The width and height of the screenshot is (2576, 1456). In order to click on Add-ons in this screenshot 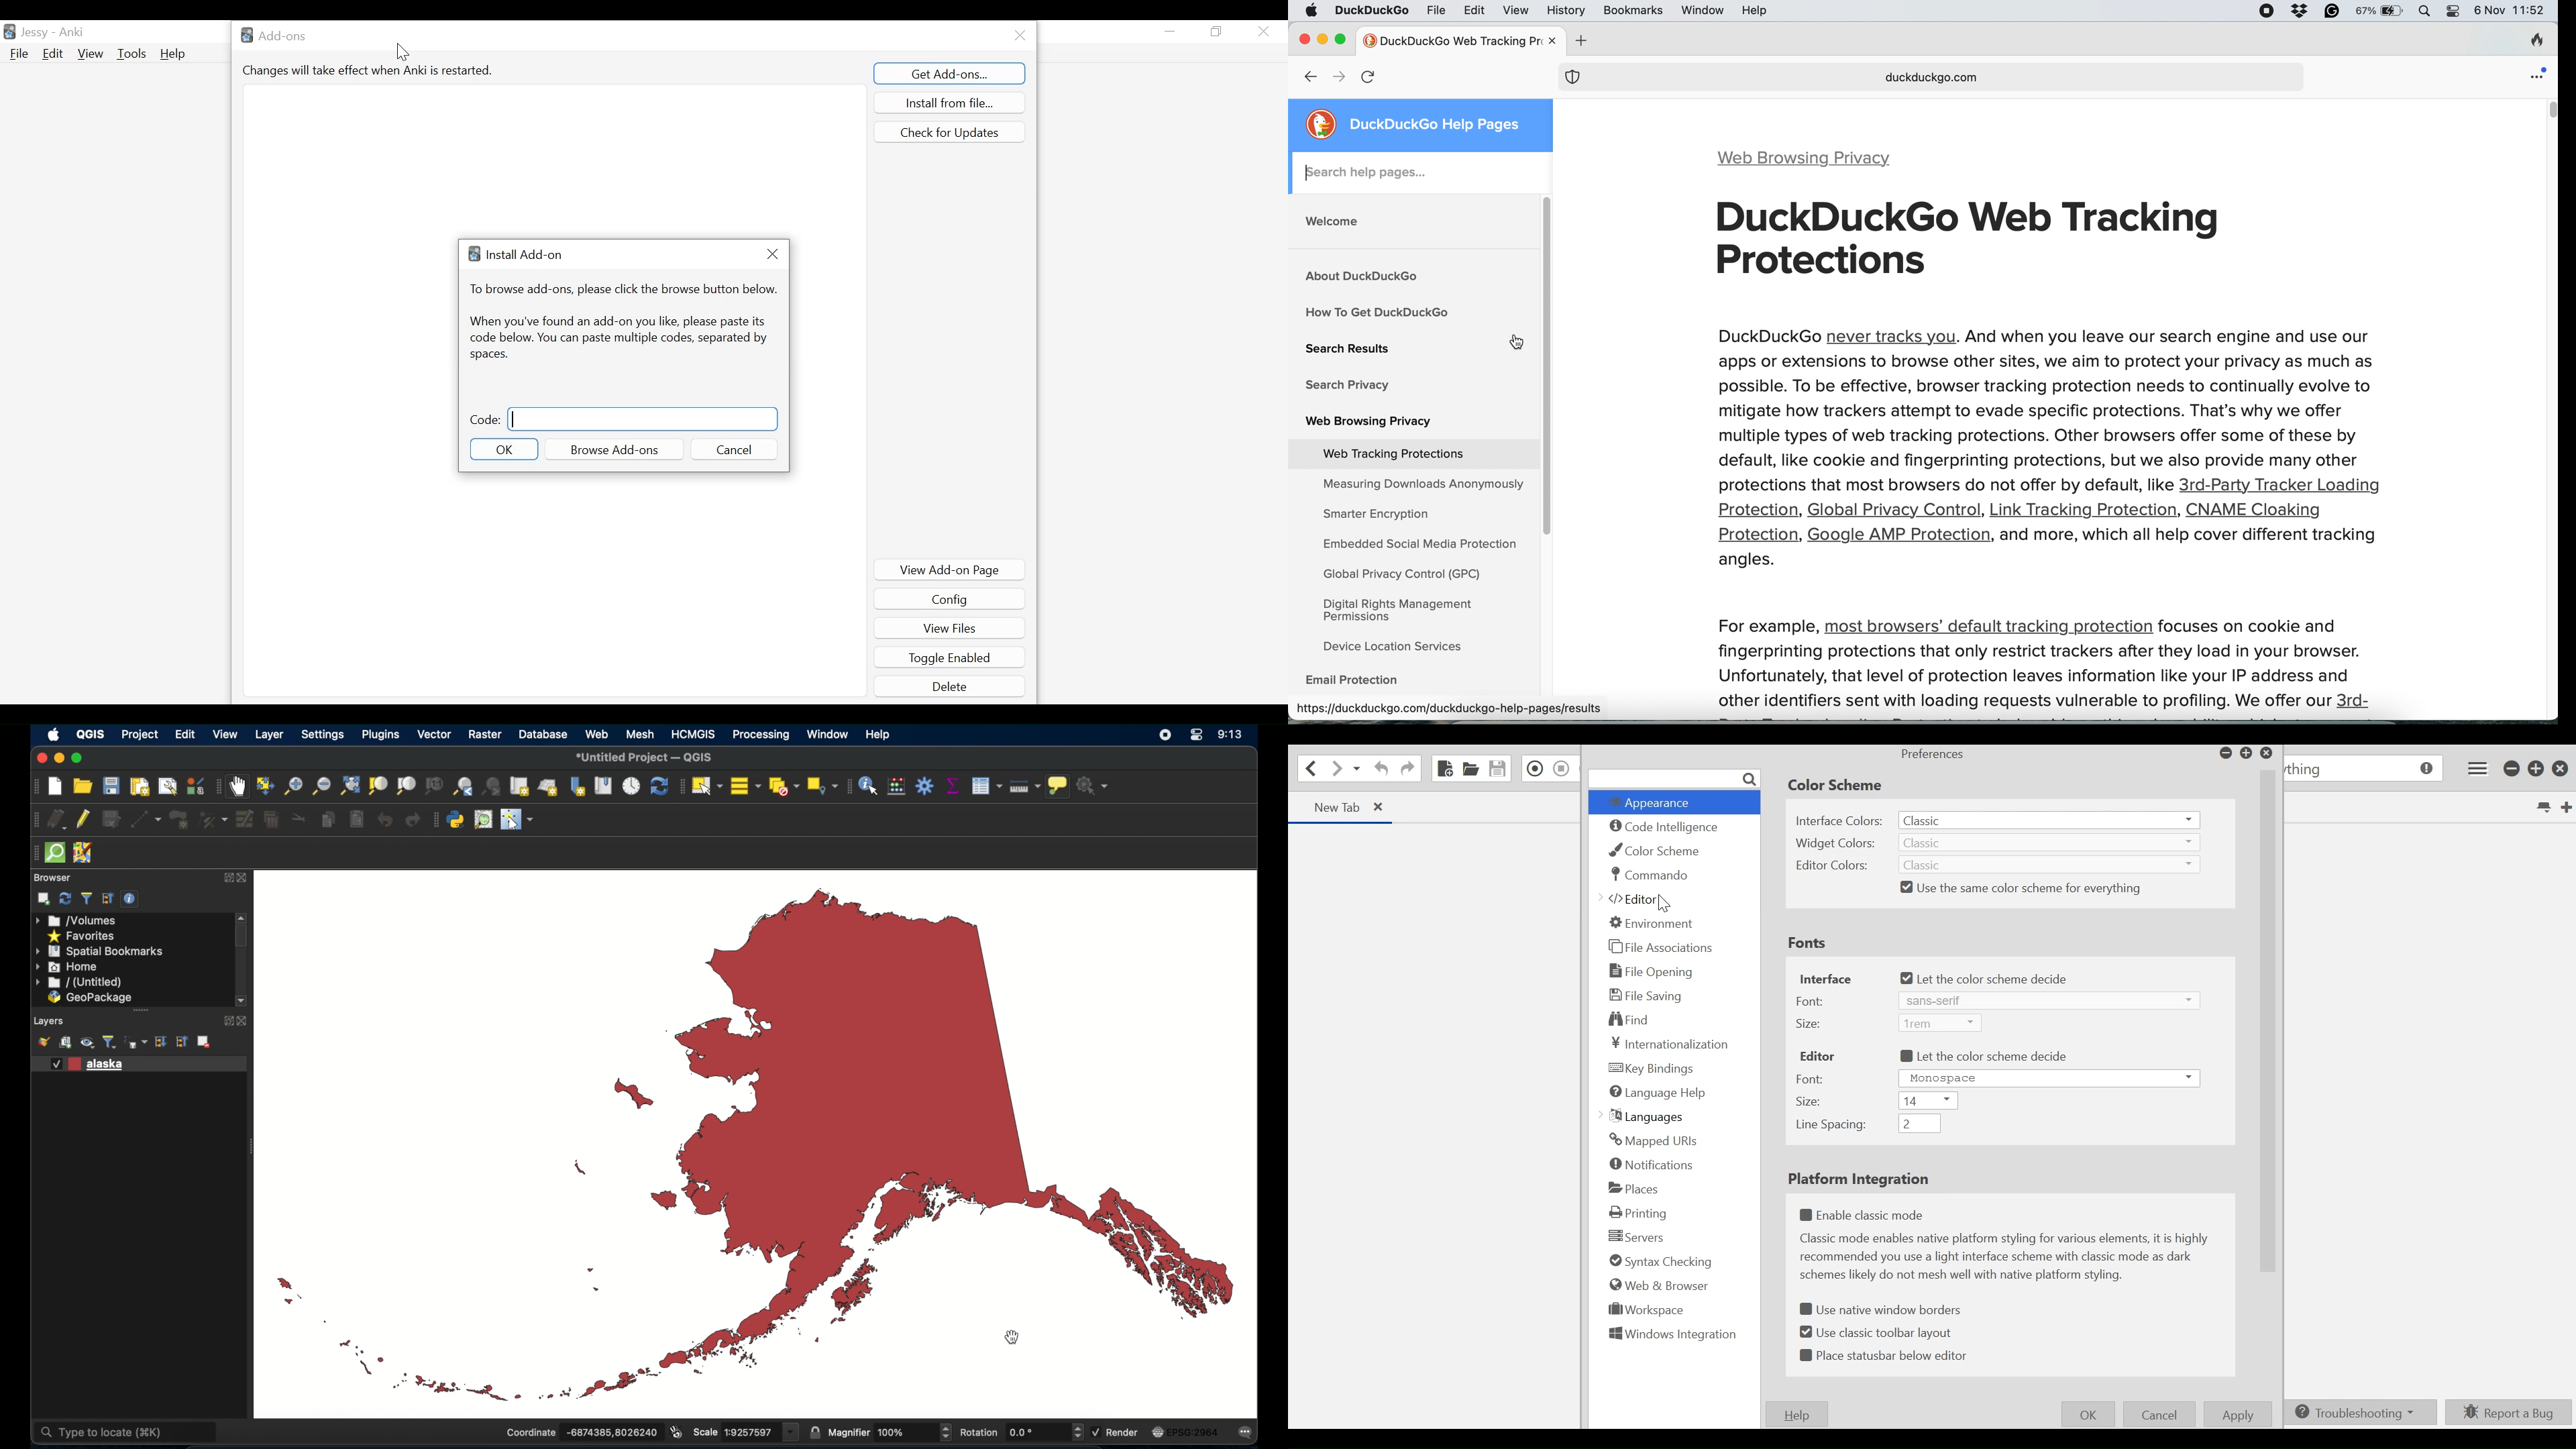, I will do `click(277, 34)`.